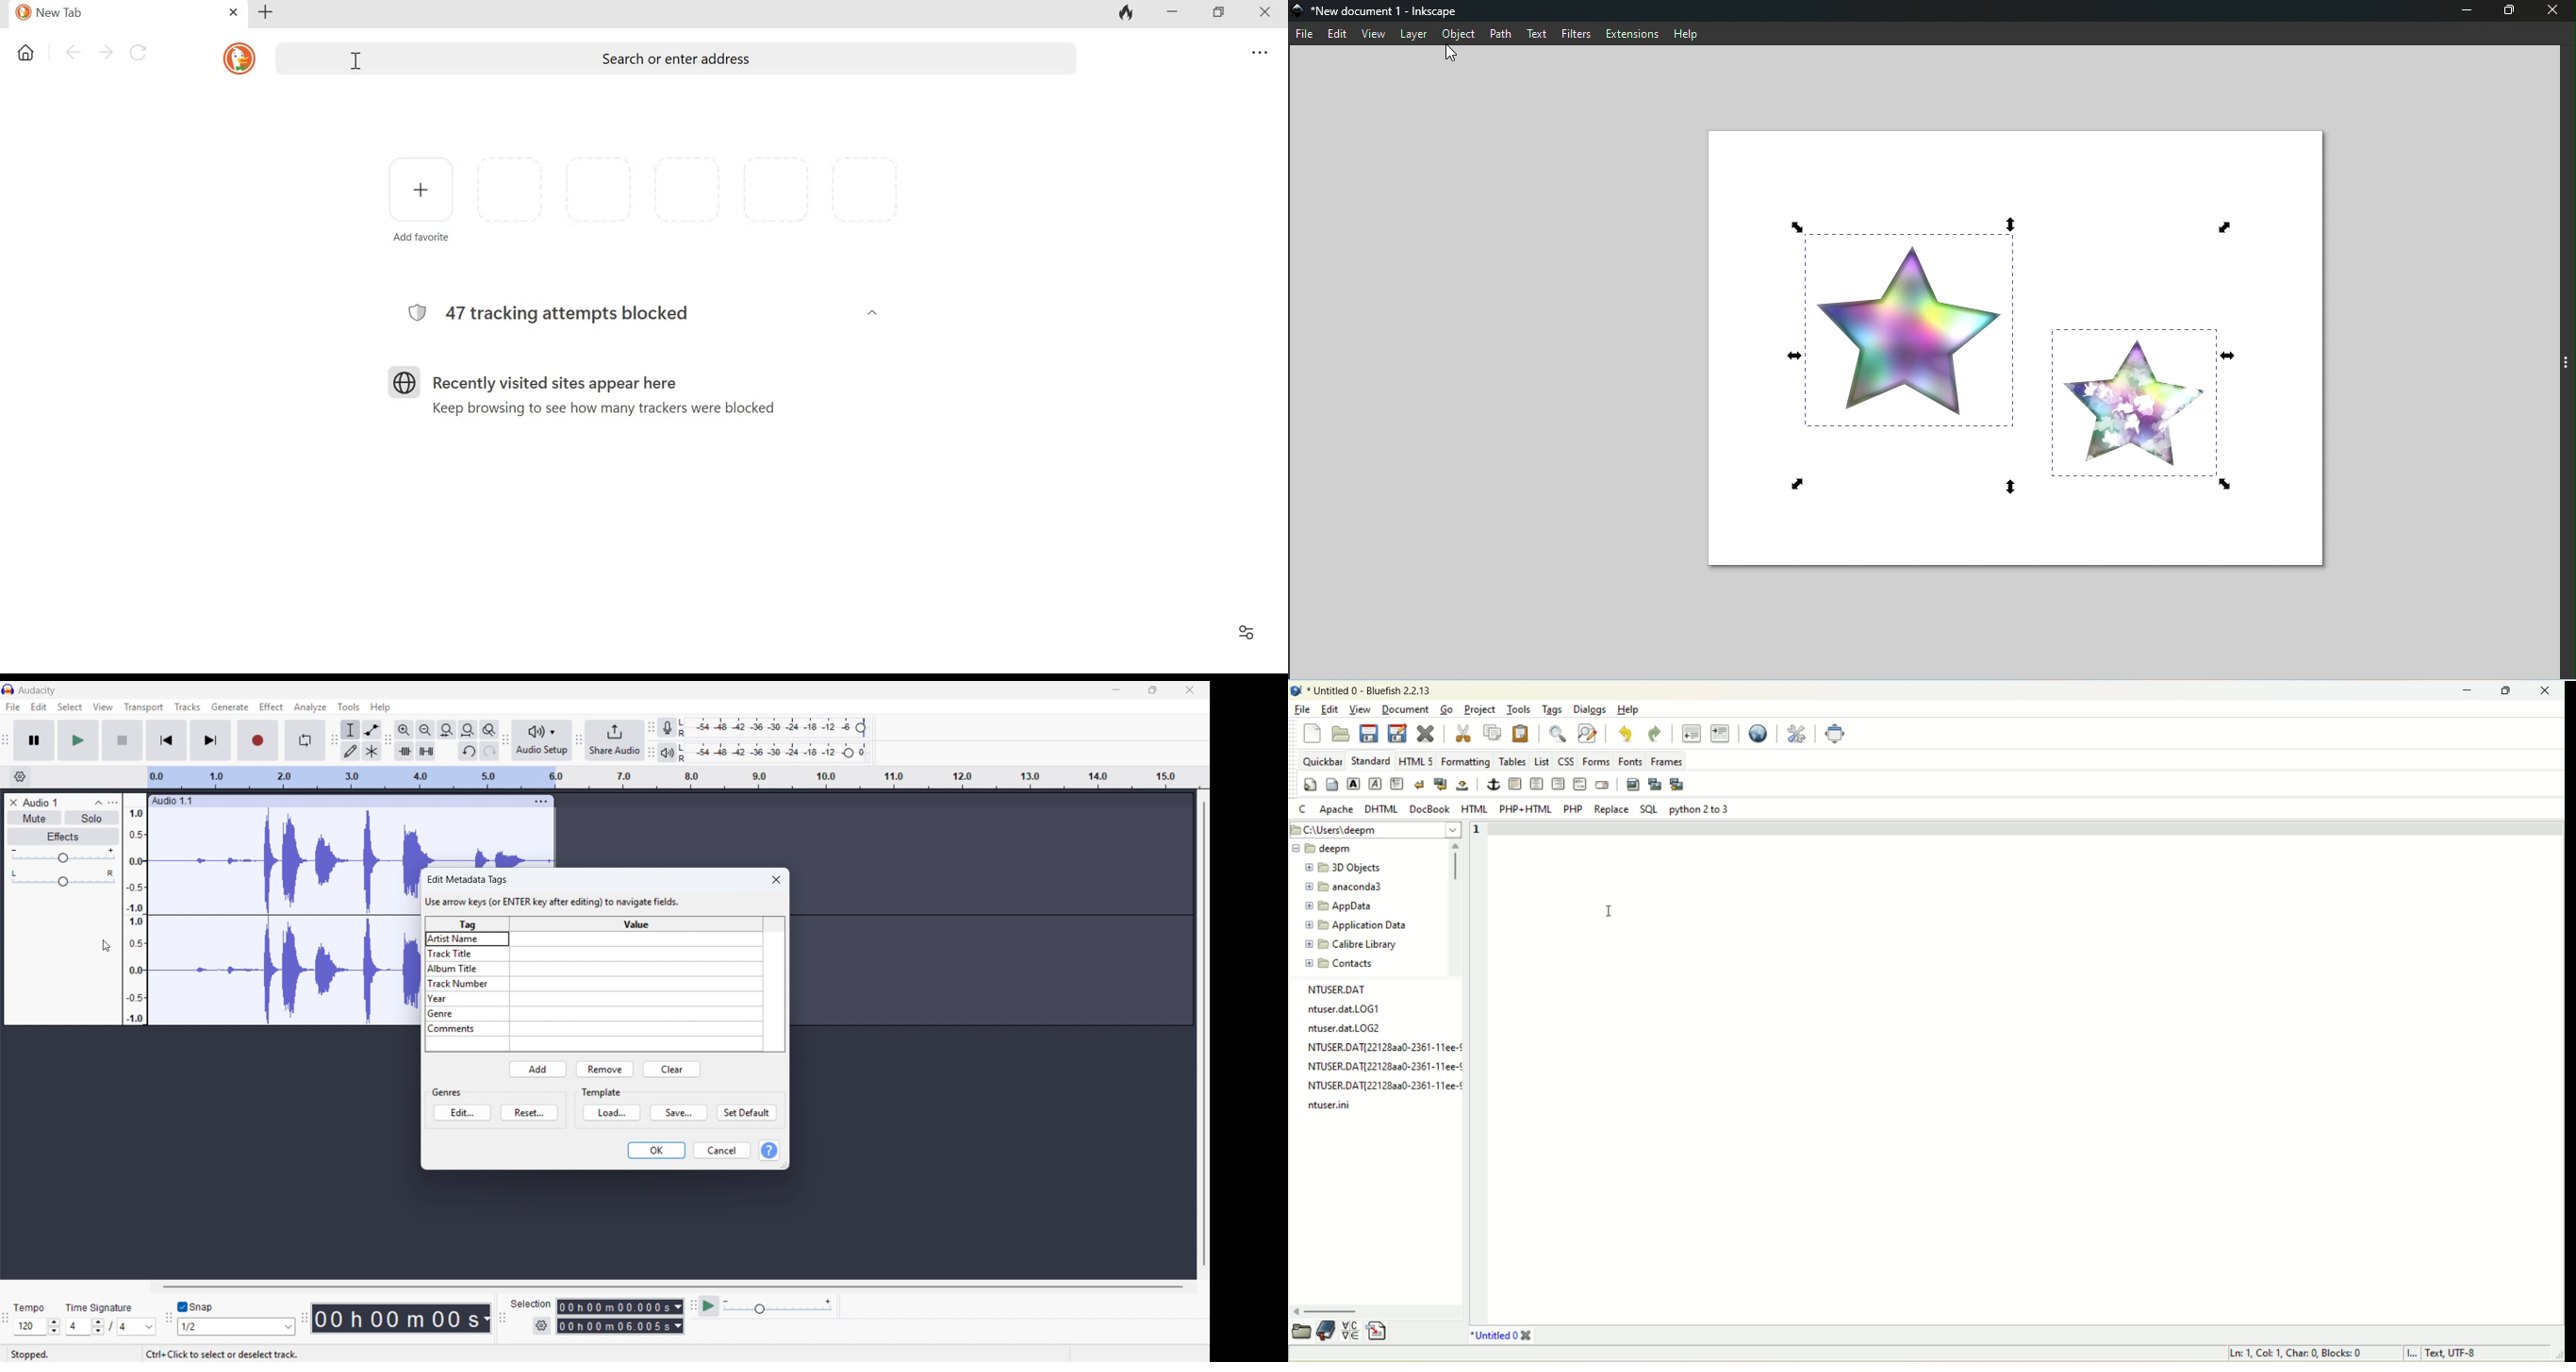 This screenshot has width=2576, height=1372. I want to click on tools, so click(1520, 710).